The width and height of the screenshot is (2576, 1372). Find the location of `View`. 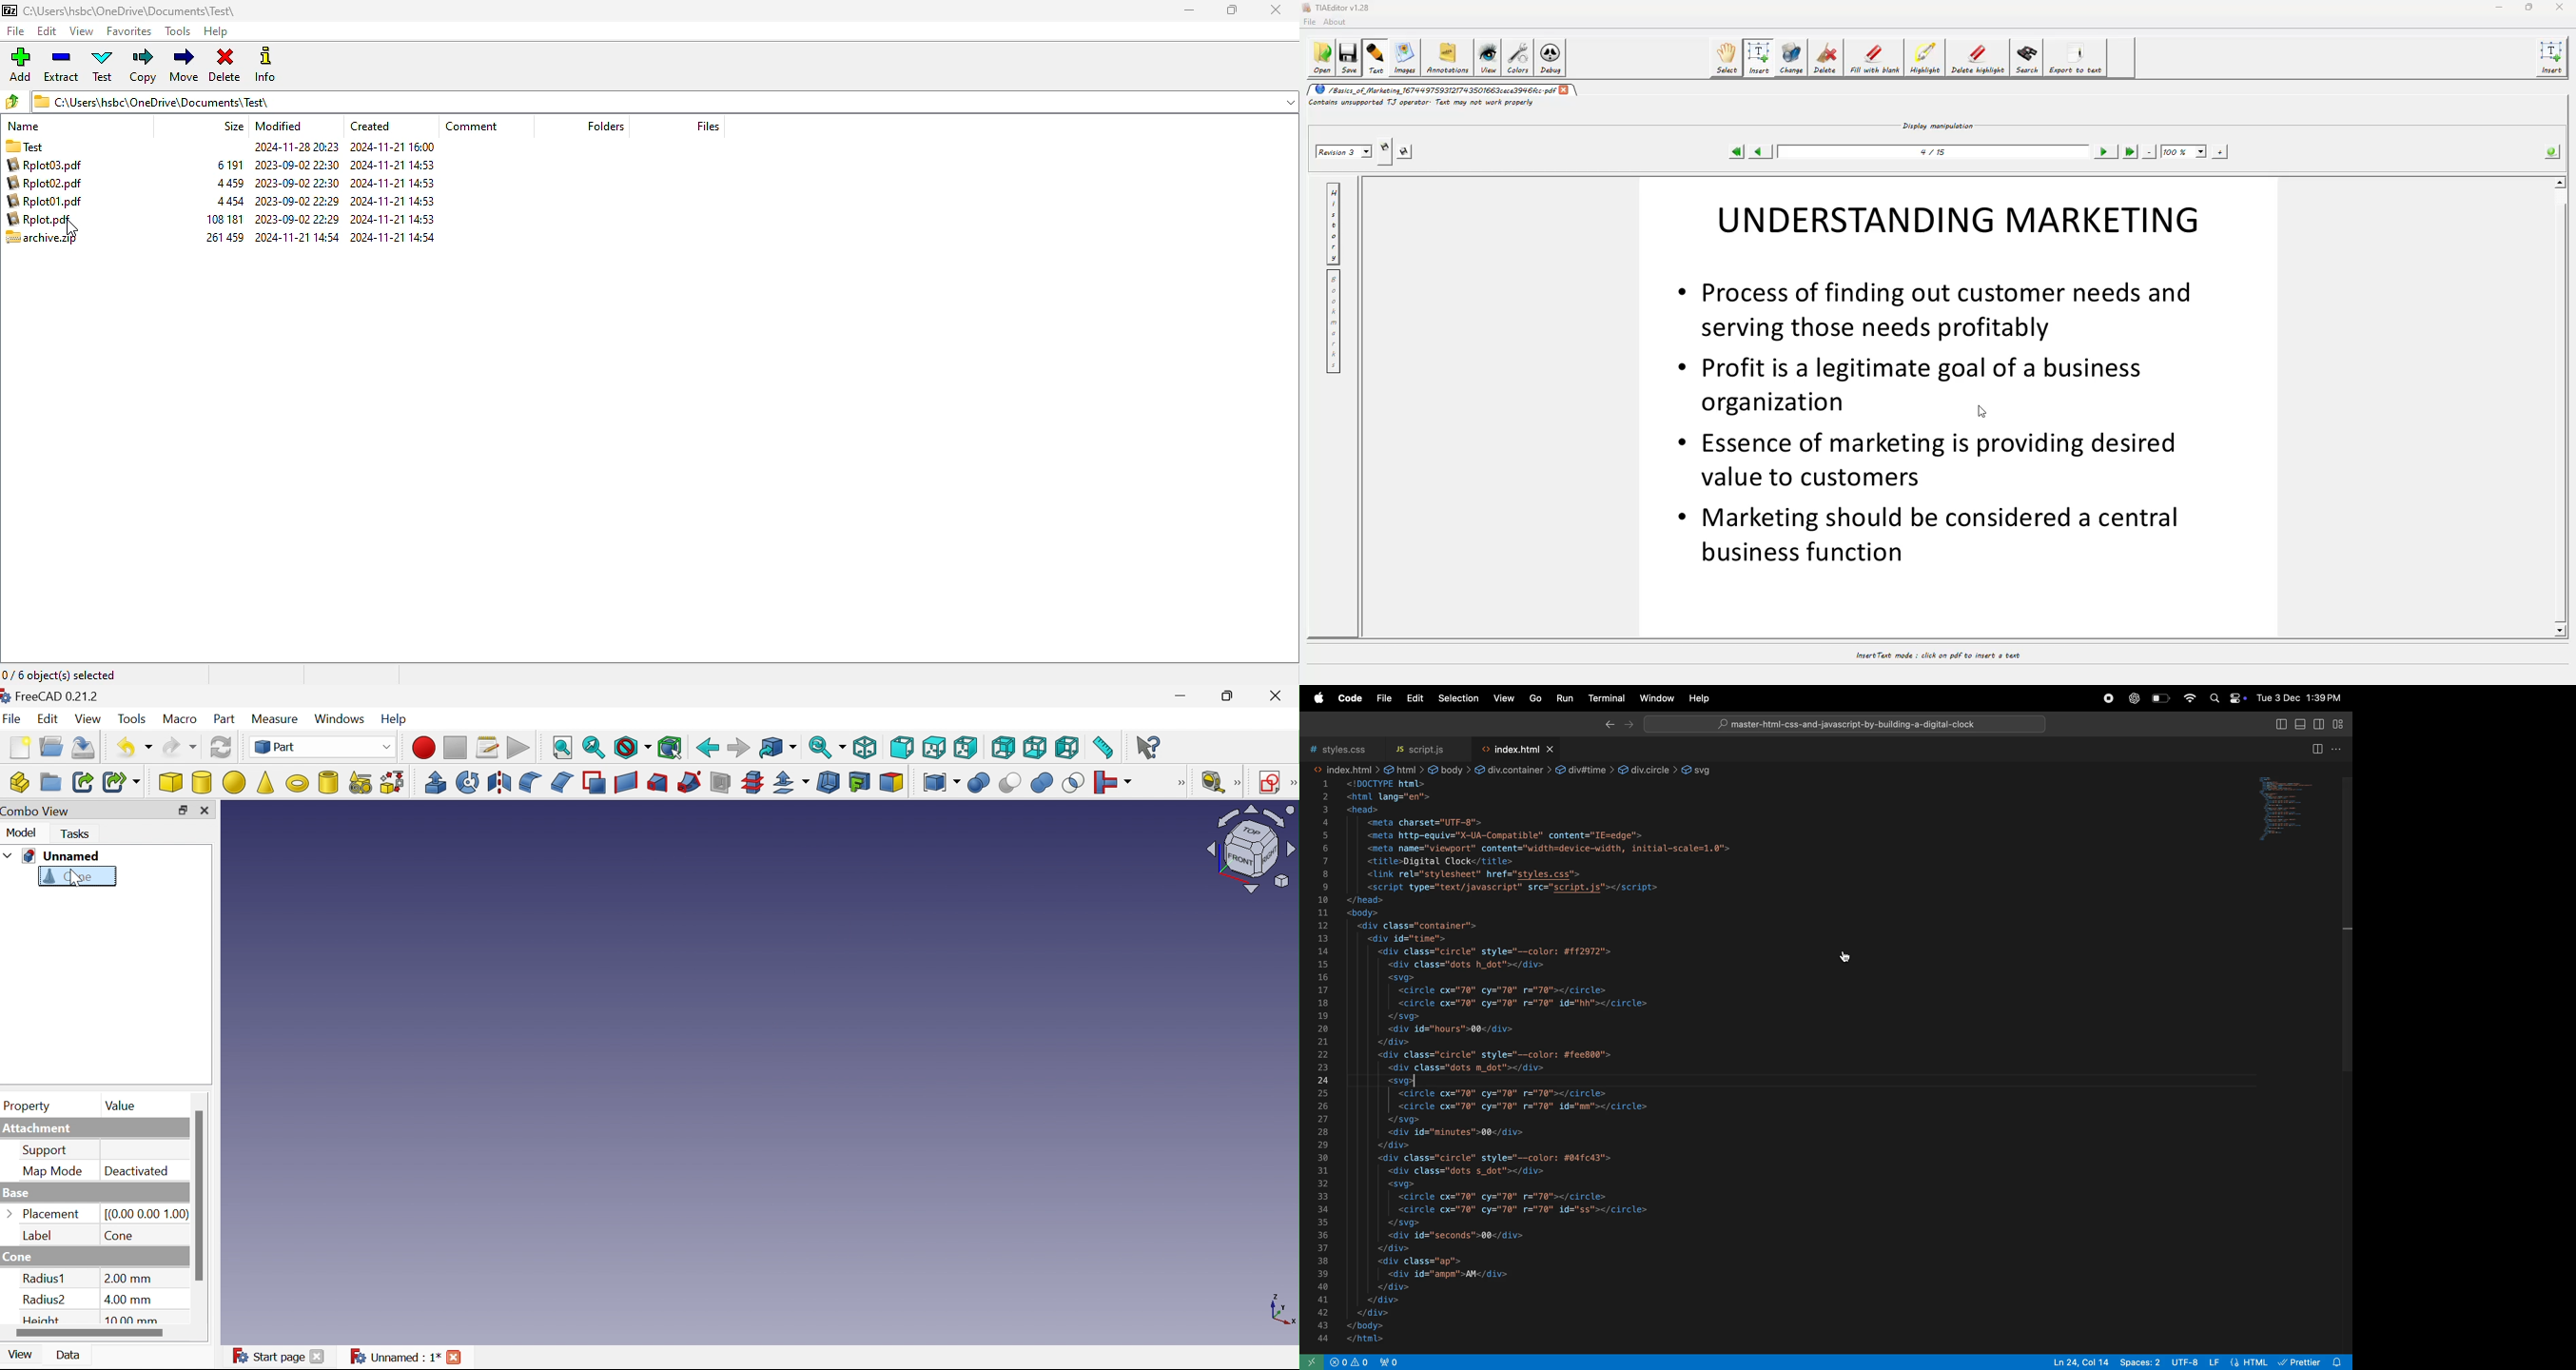

View is located at coordinates (17, 1358).